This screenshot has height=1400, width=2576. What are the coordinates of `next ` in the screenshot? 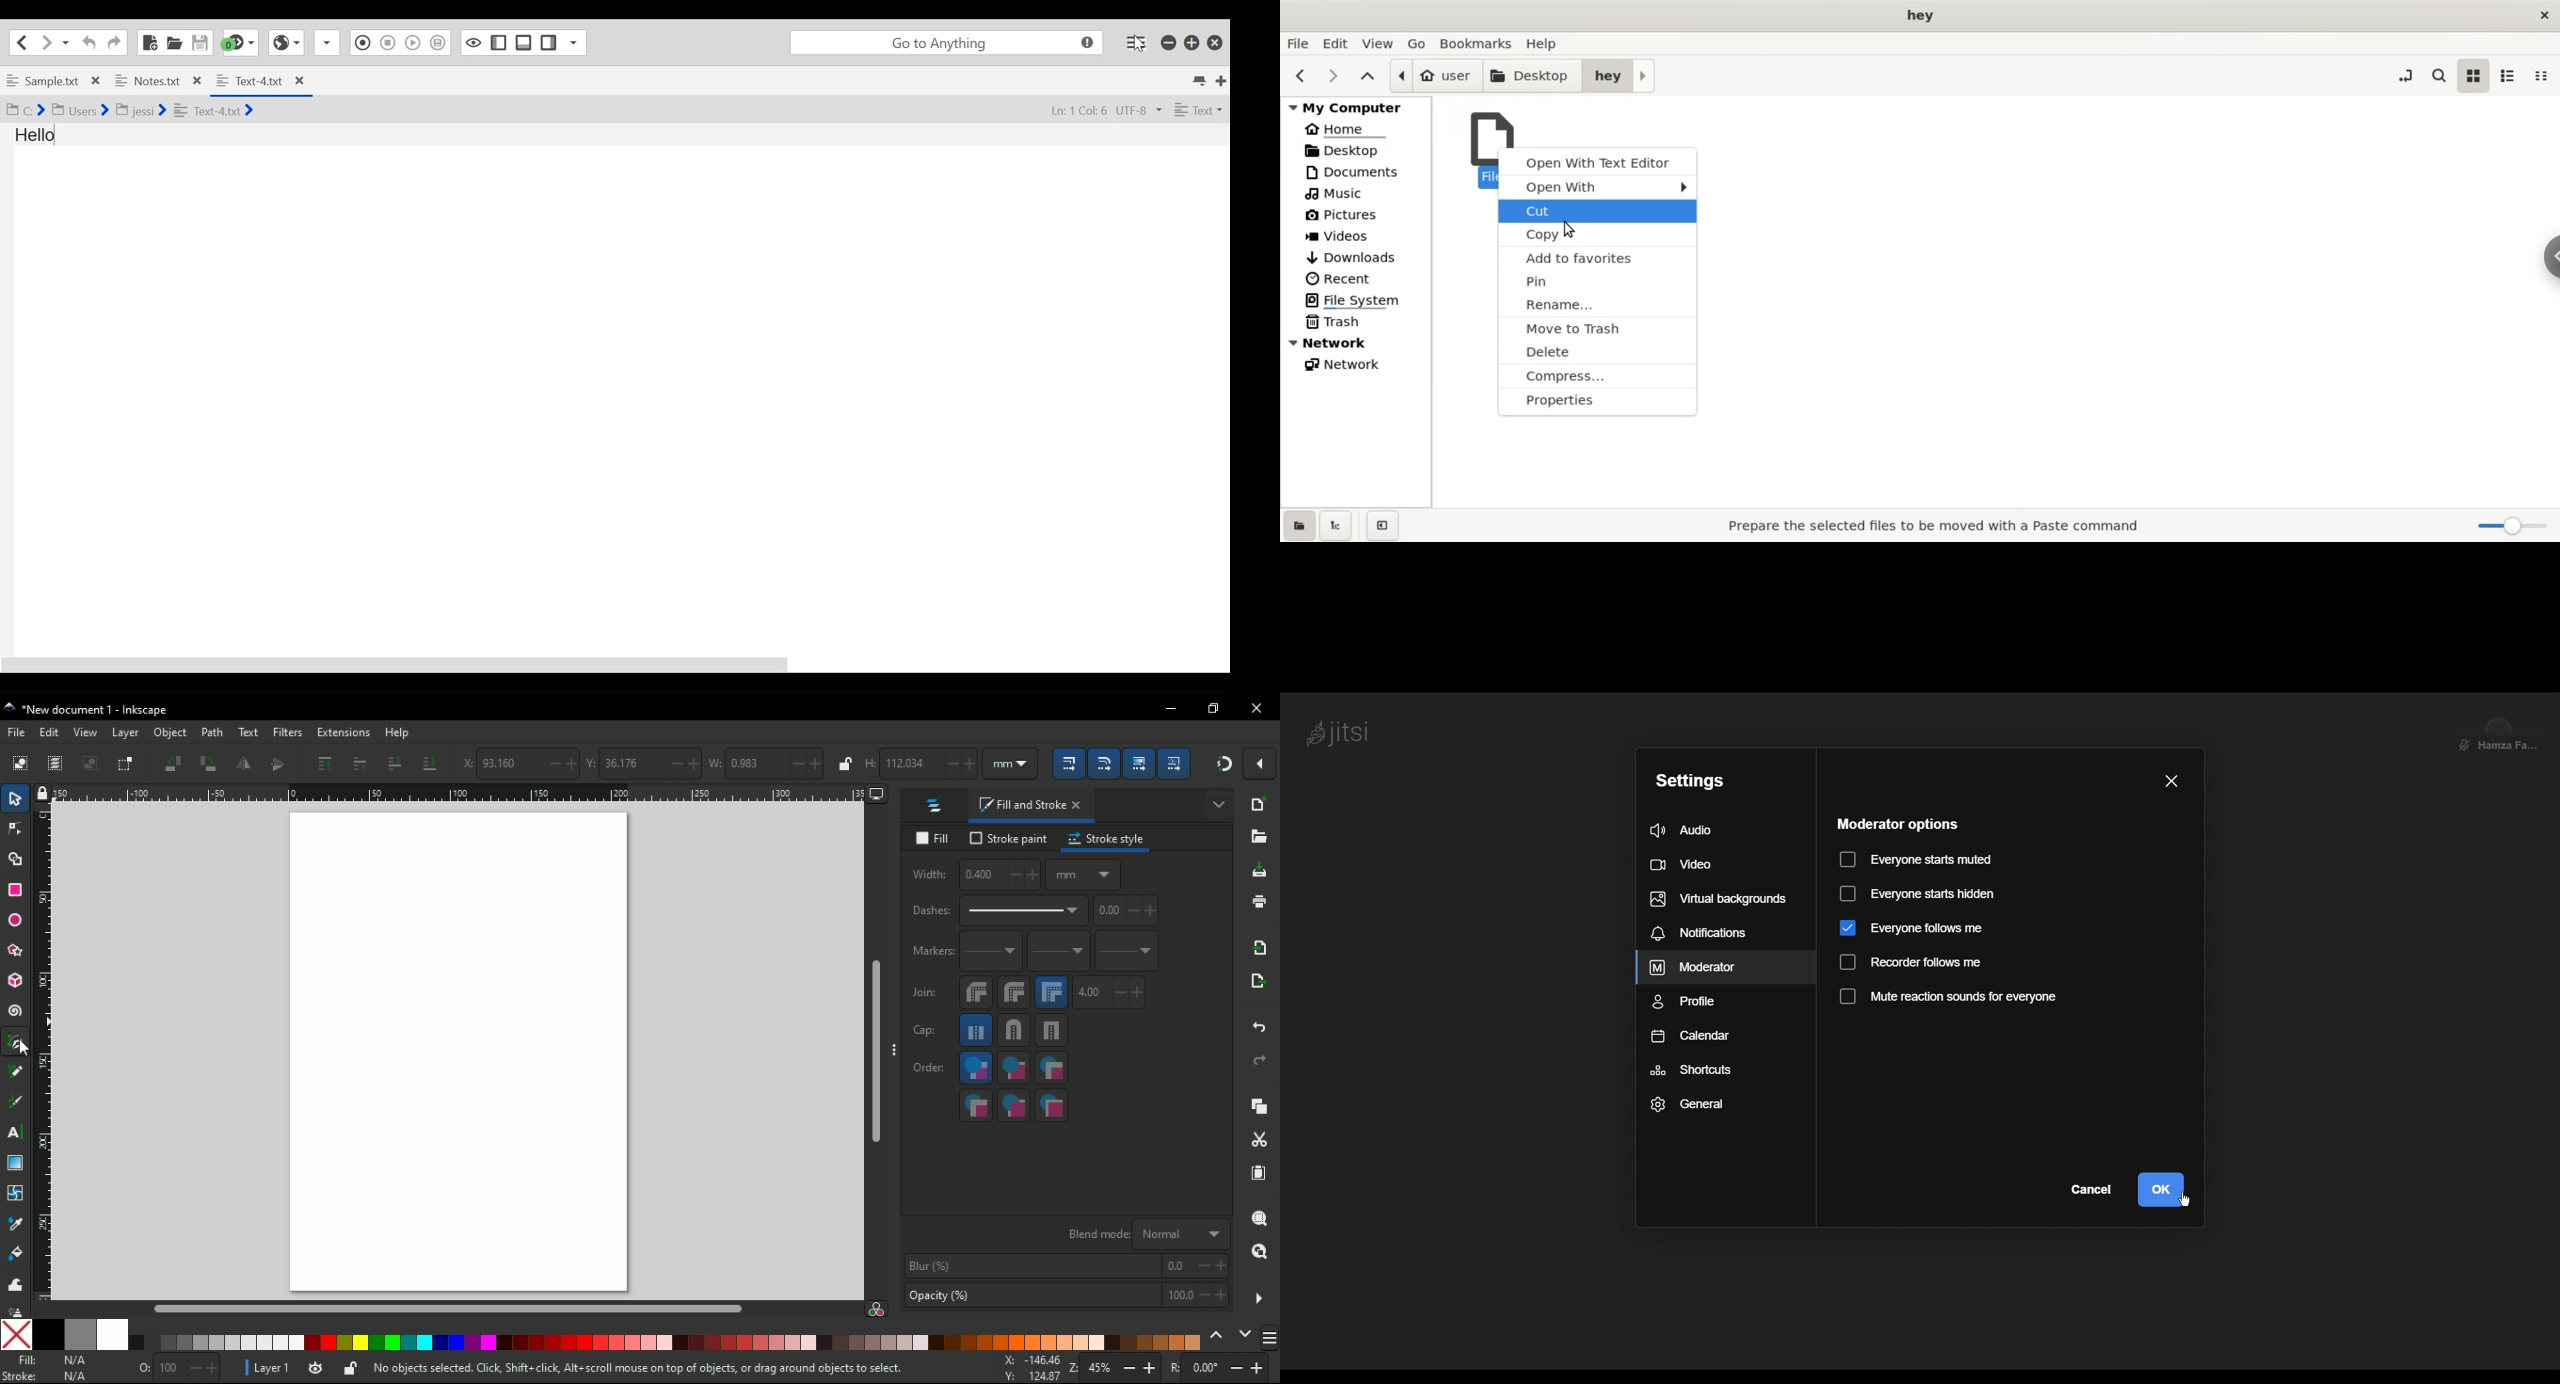 It's located at (1246, 1336).